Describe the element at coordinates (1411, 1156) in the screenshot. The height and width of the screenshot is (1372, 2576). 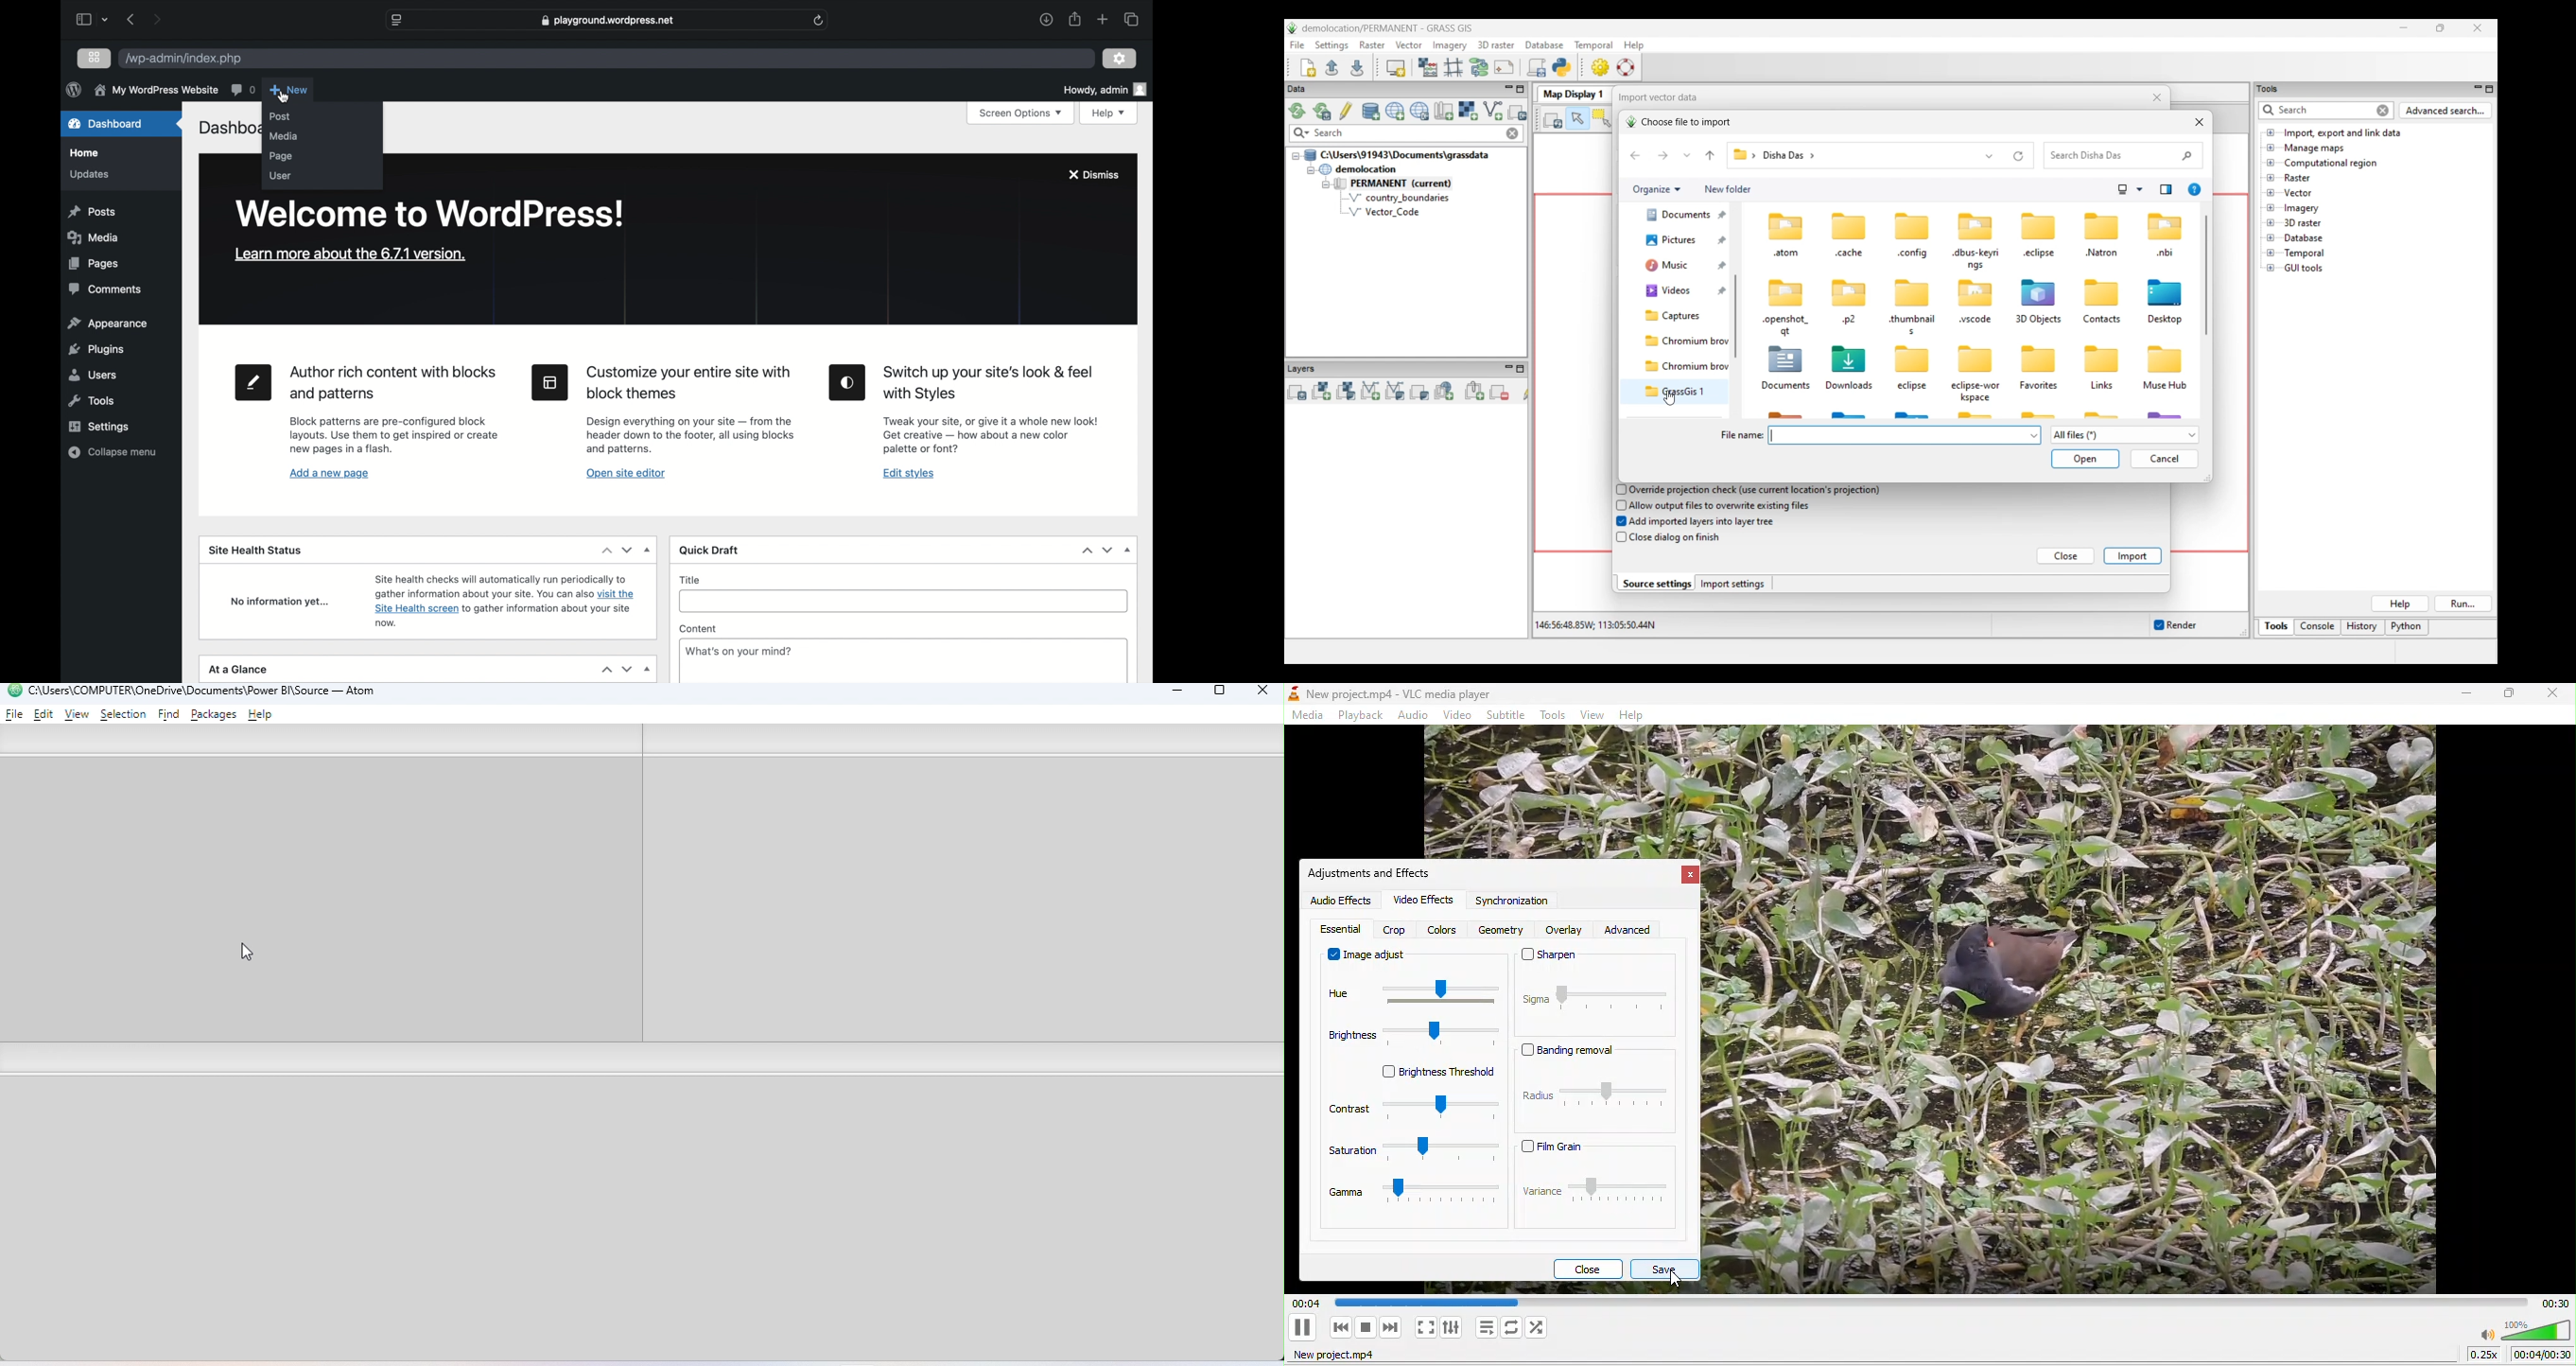
I see `saturation` at that location.